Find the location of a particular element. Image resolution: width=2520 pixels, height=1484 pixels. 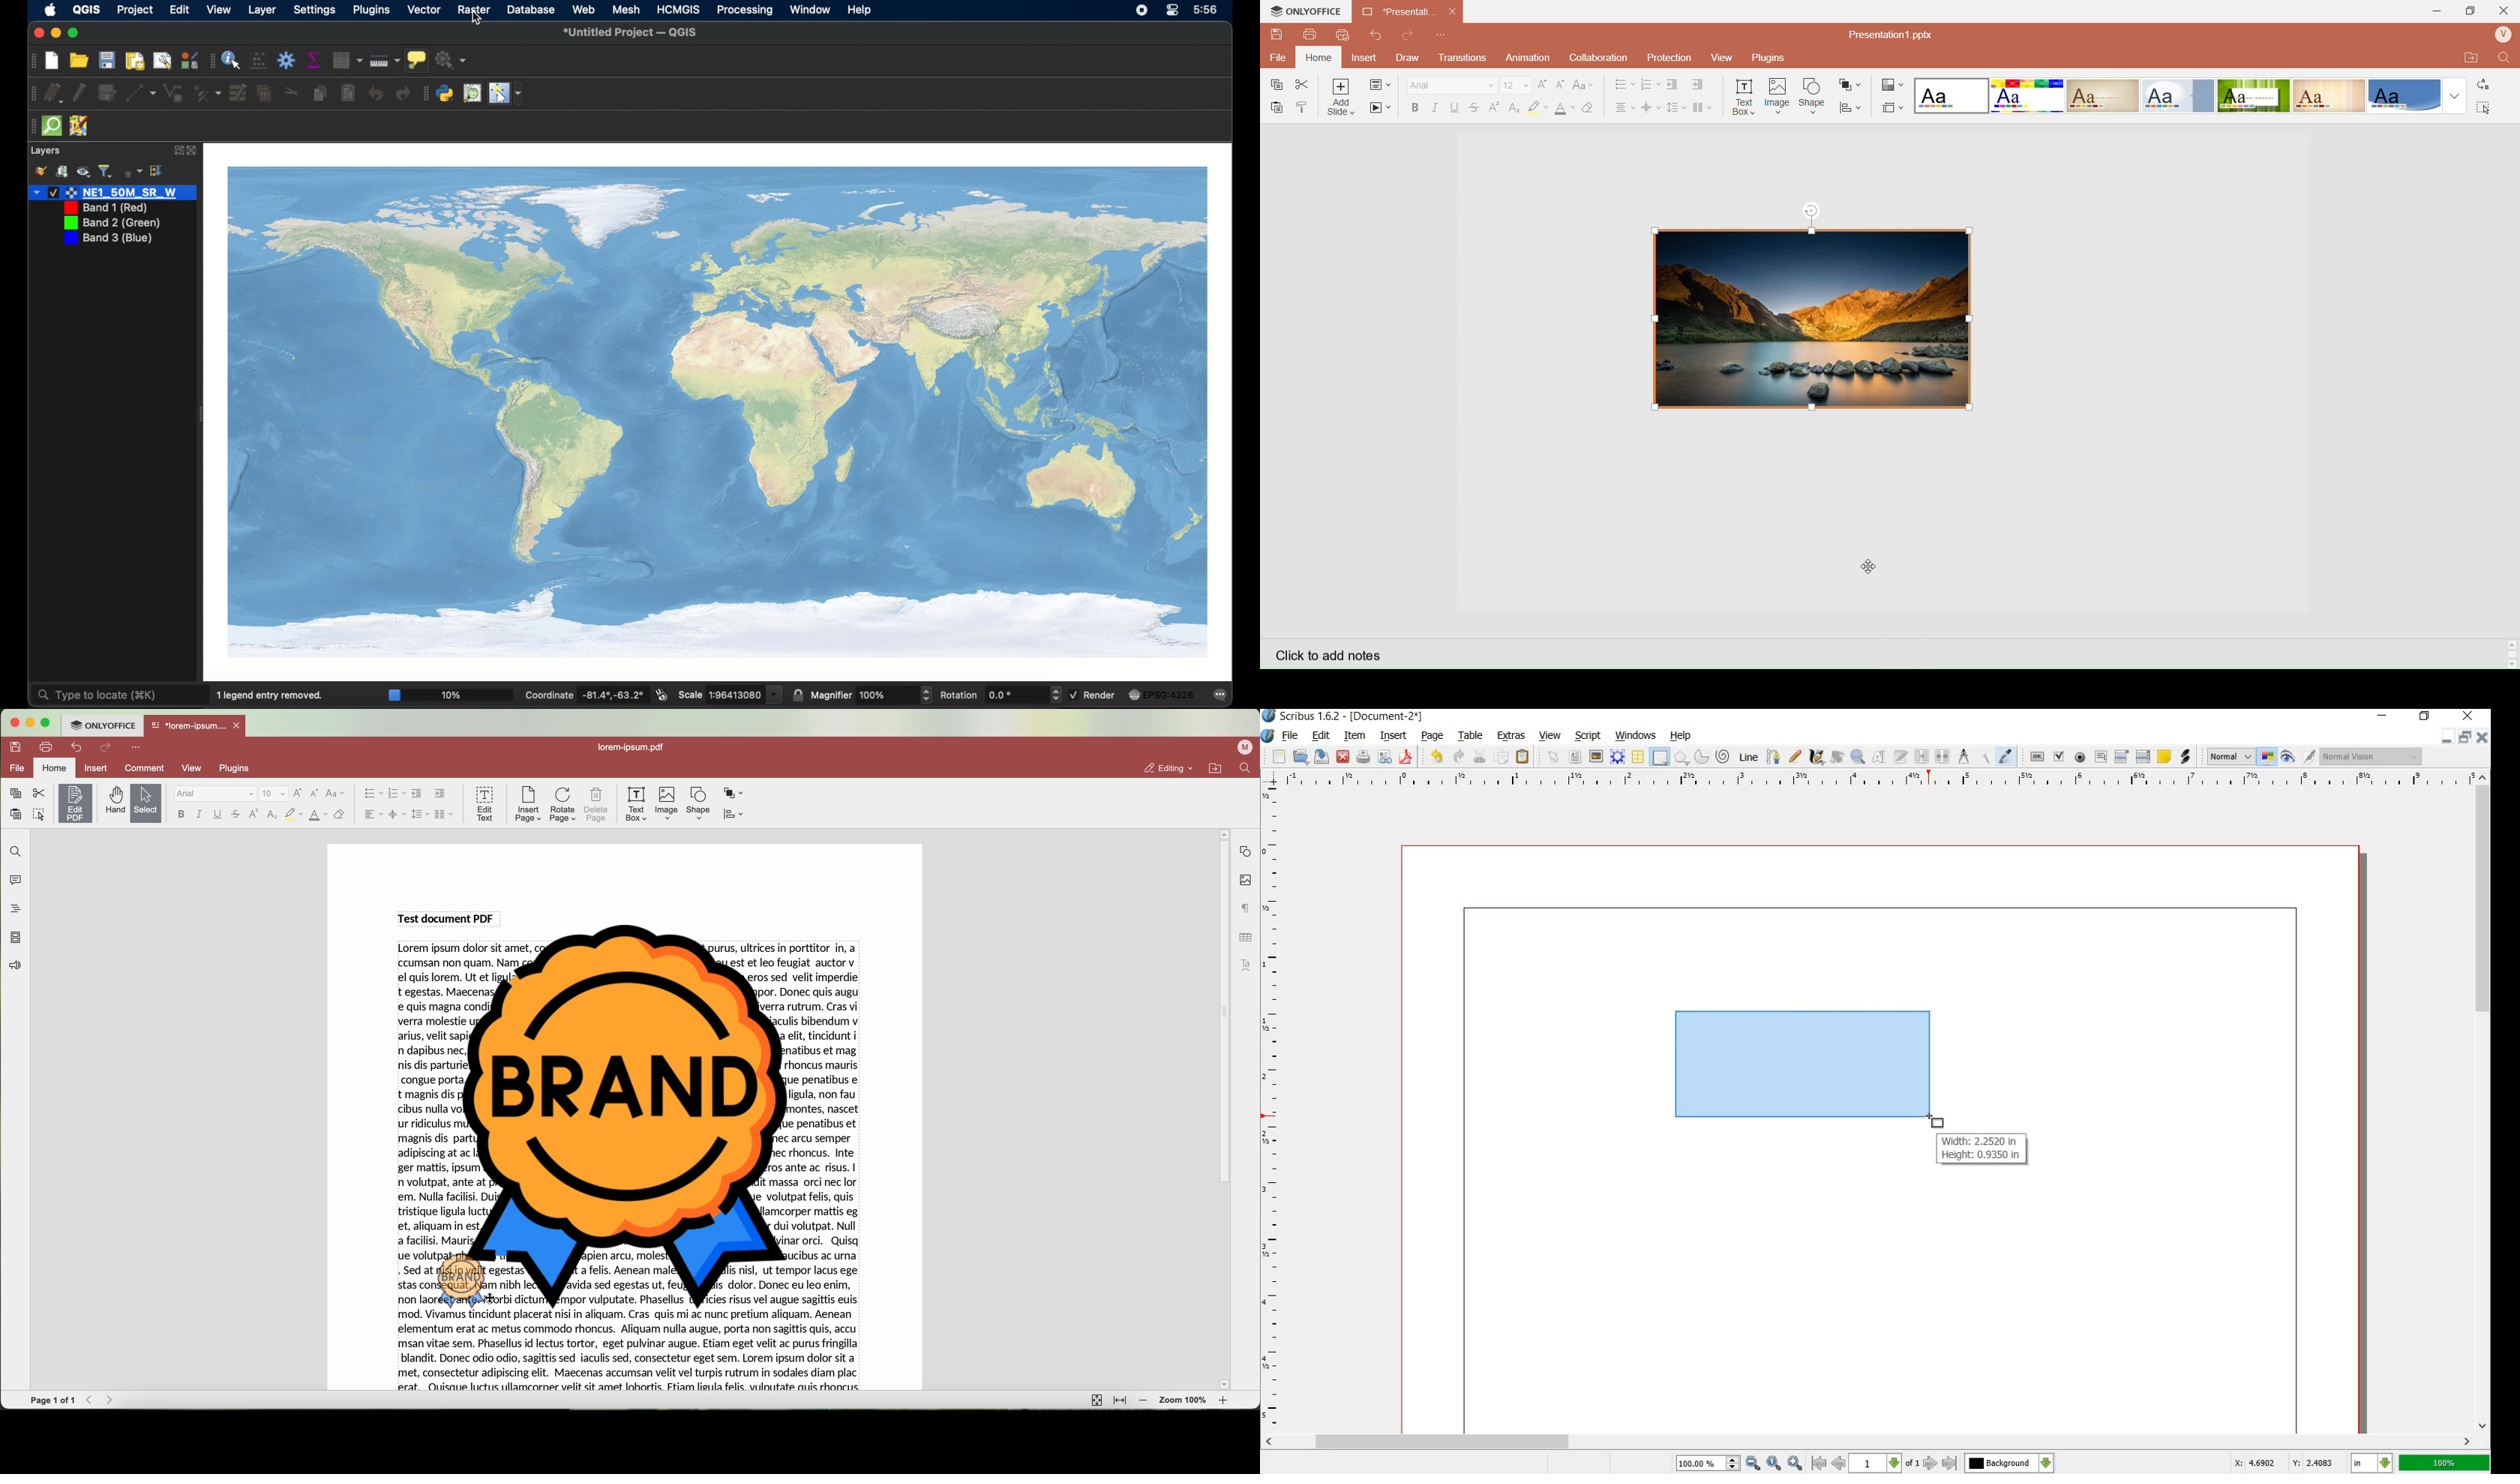

go to previous page is located at coordinates (1838, 1463).